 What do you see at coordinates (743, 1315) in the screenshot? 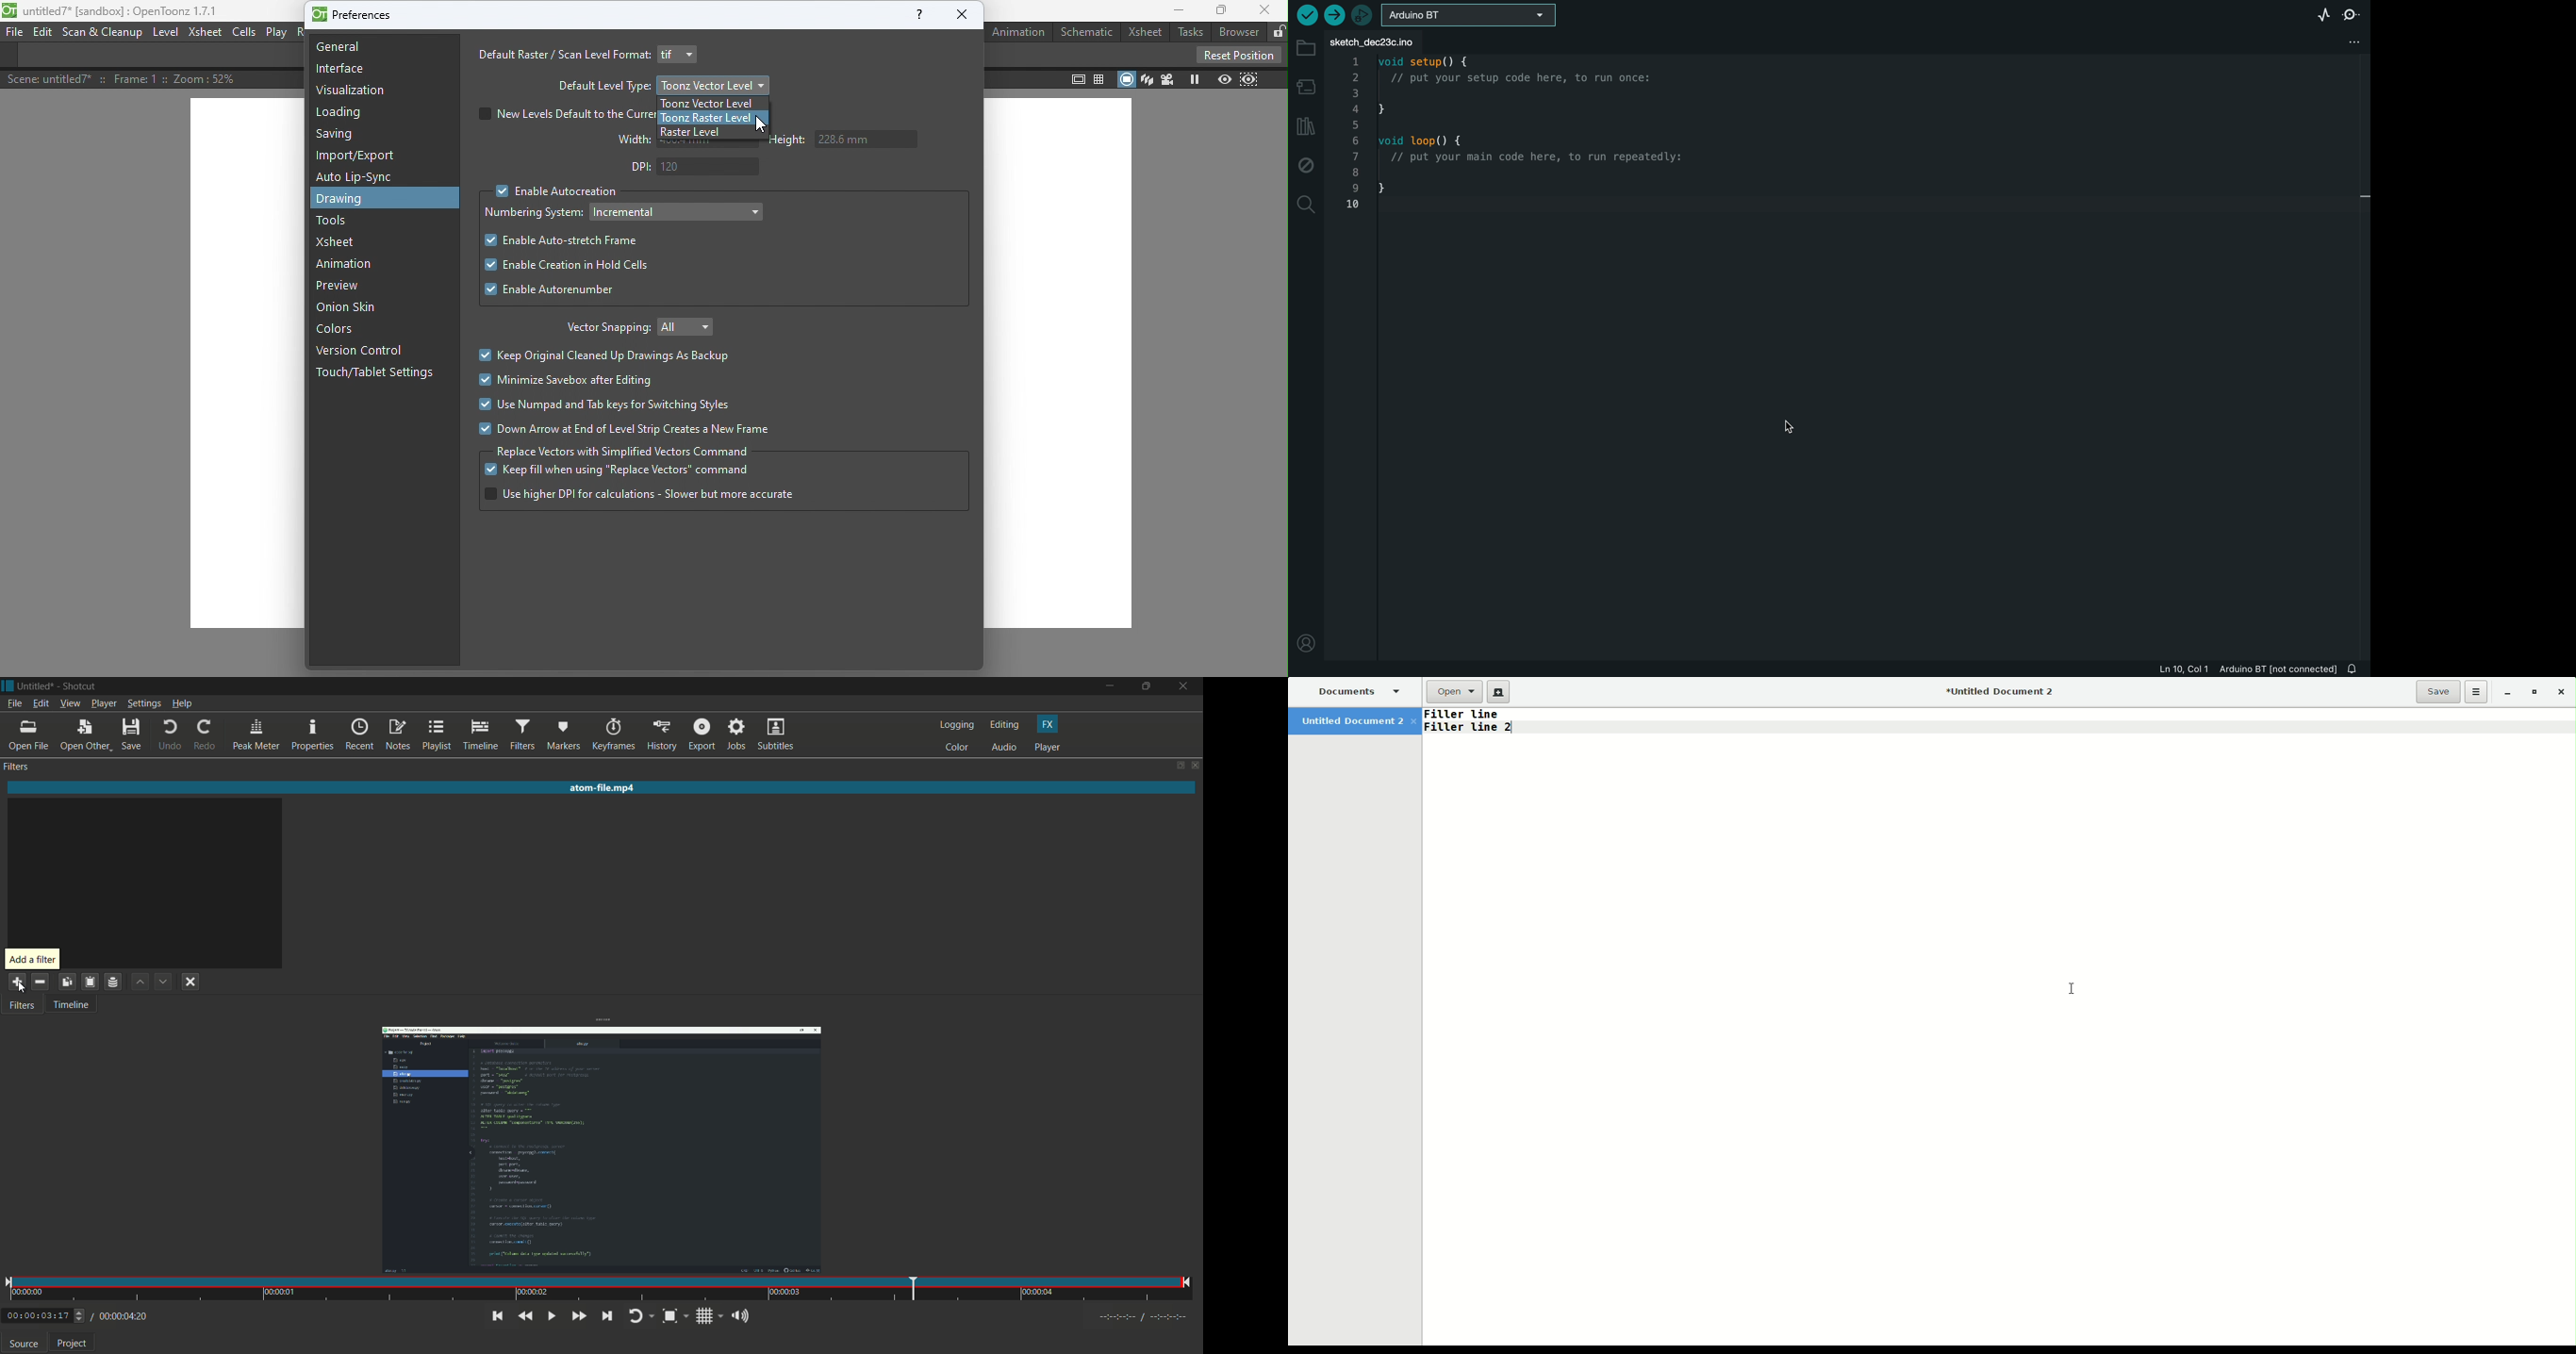
I see `show volume control` at bounding box center [743, 1315].